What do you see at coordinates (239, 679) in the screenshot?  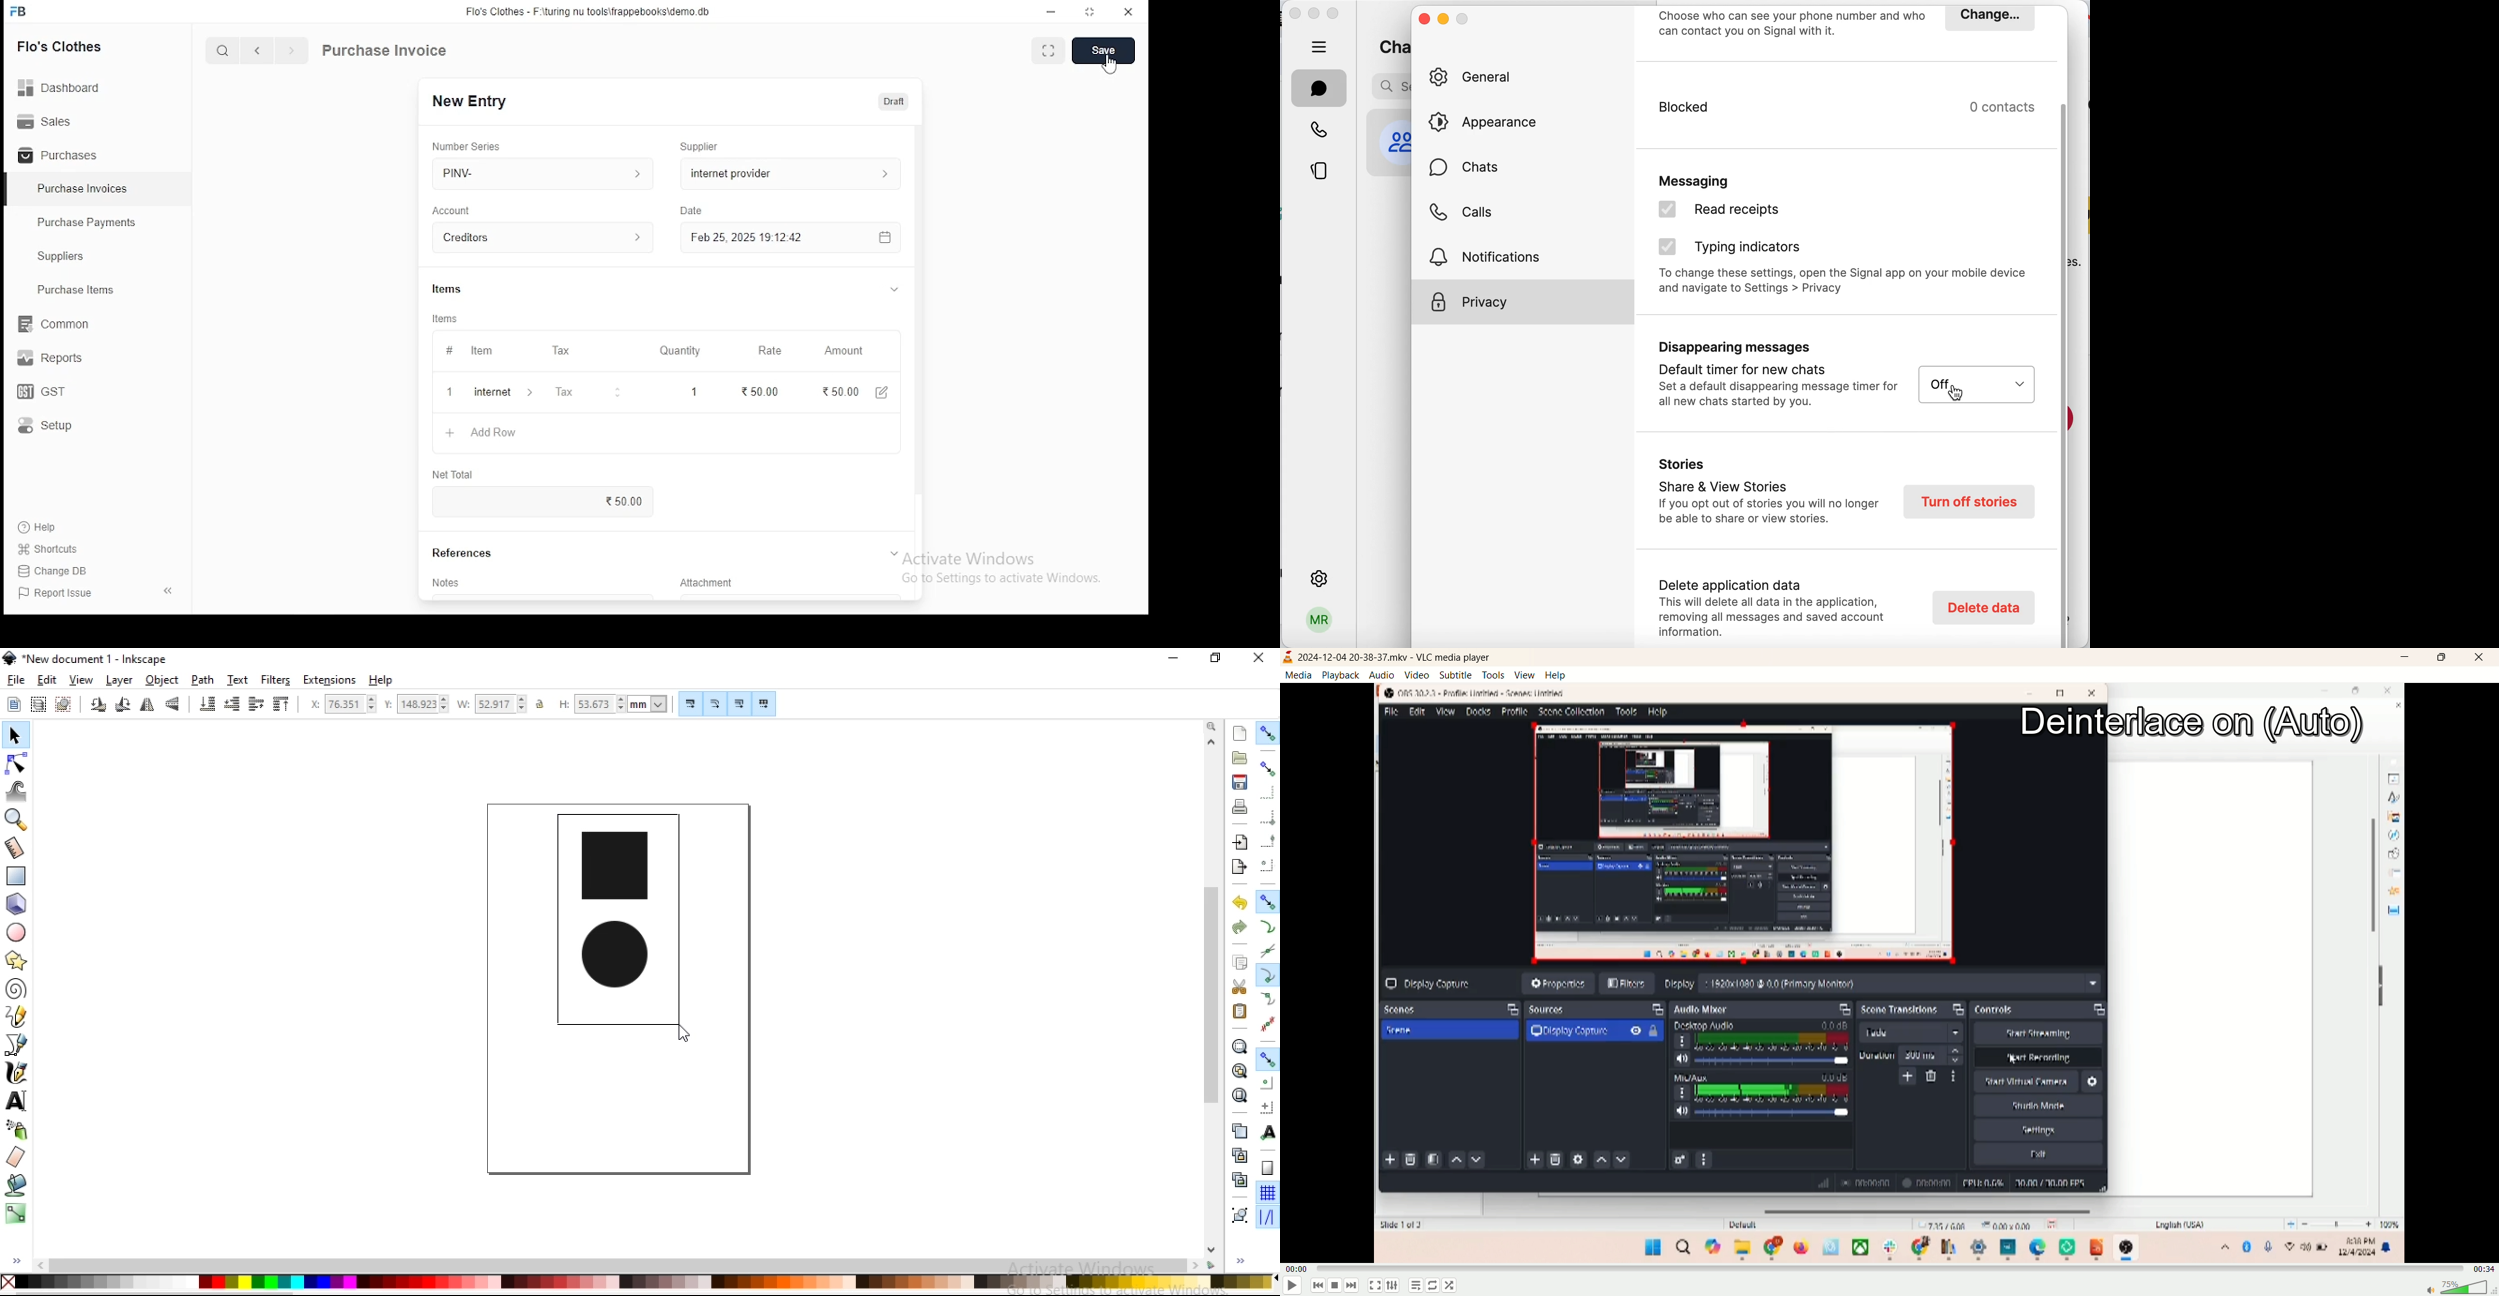 I see `text` at bounding box center [239, 679].